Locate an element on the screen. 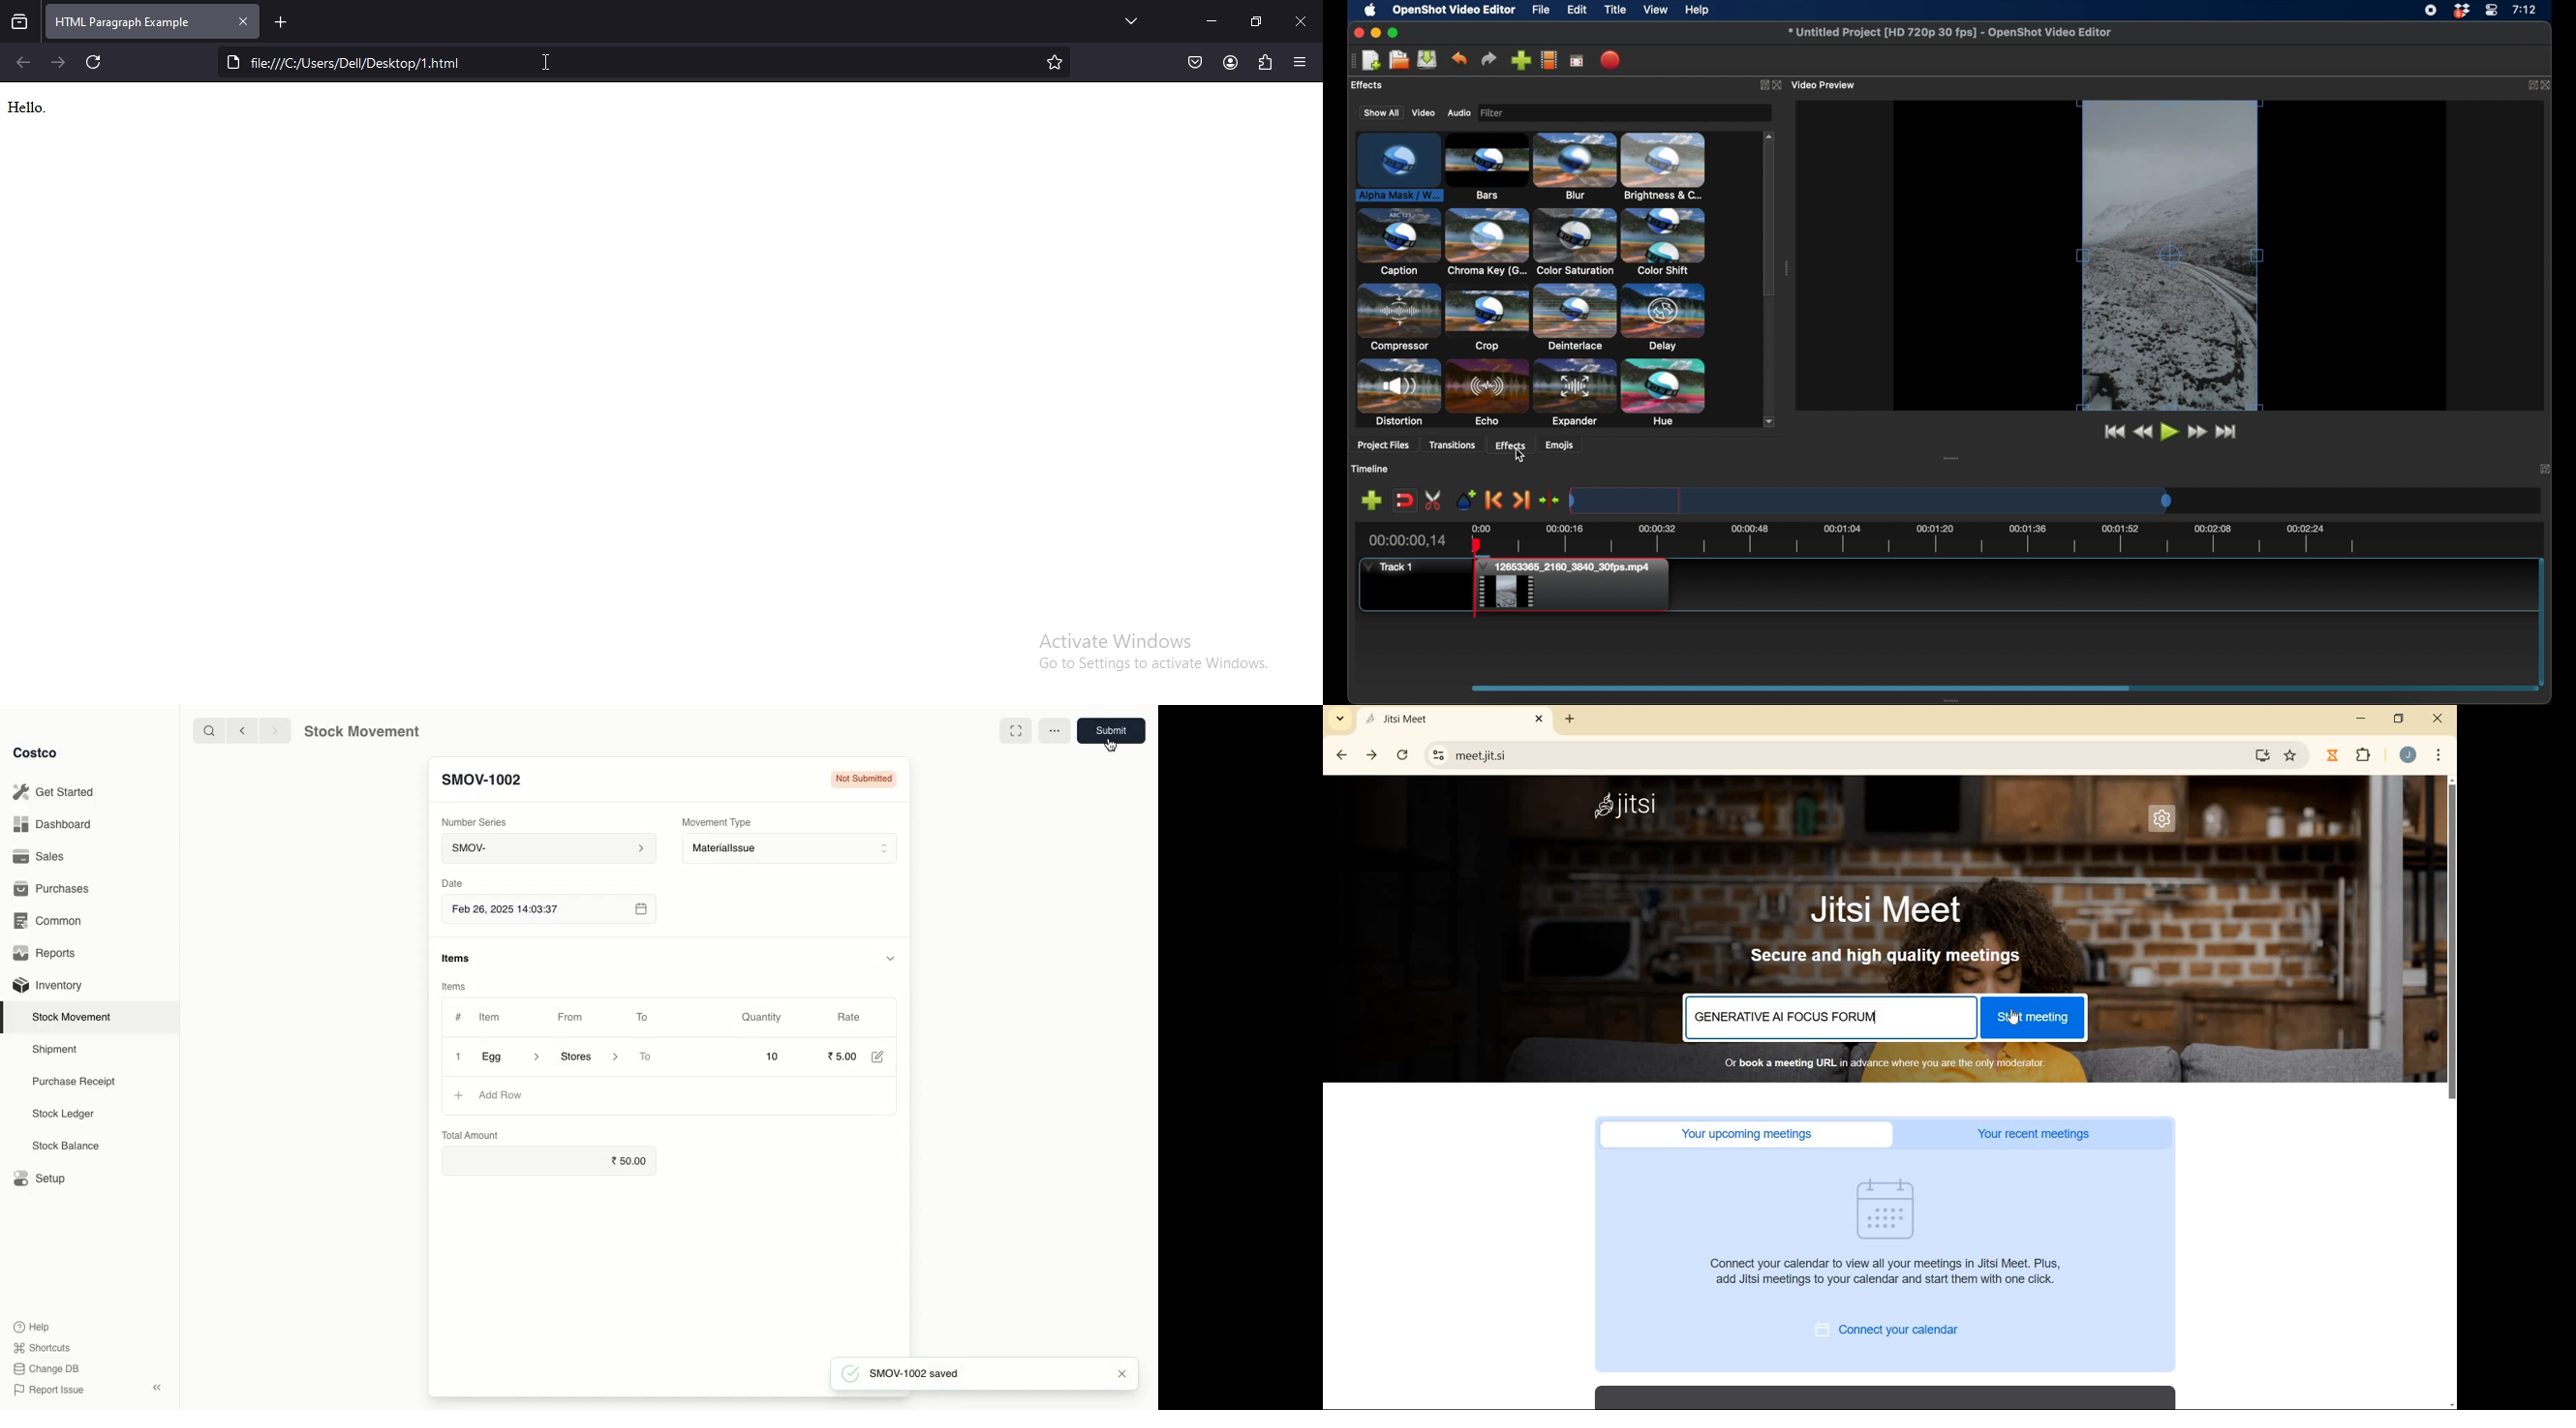 This screenshot has height=1428, width=2576. From is located at coordinates (576, 1020).